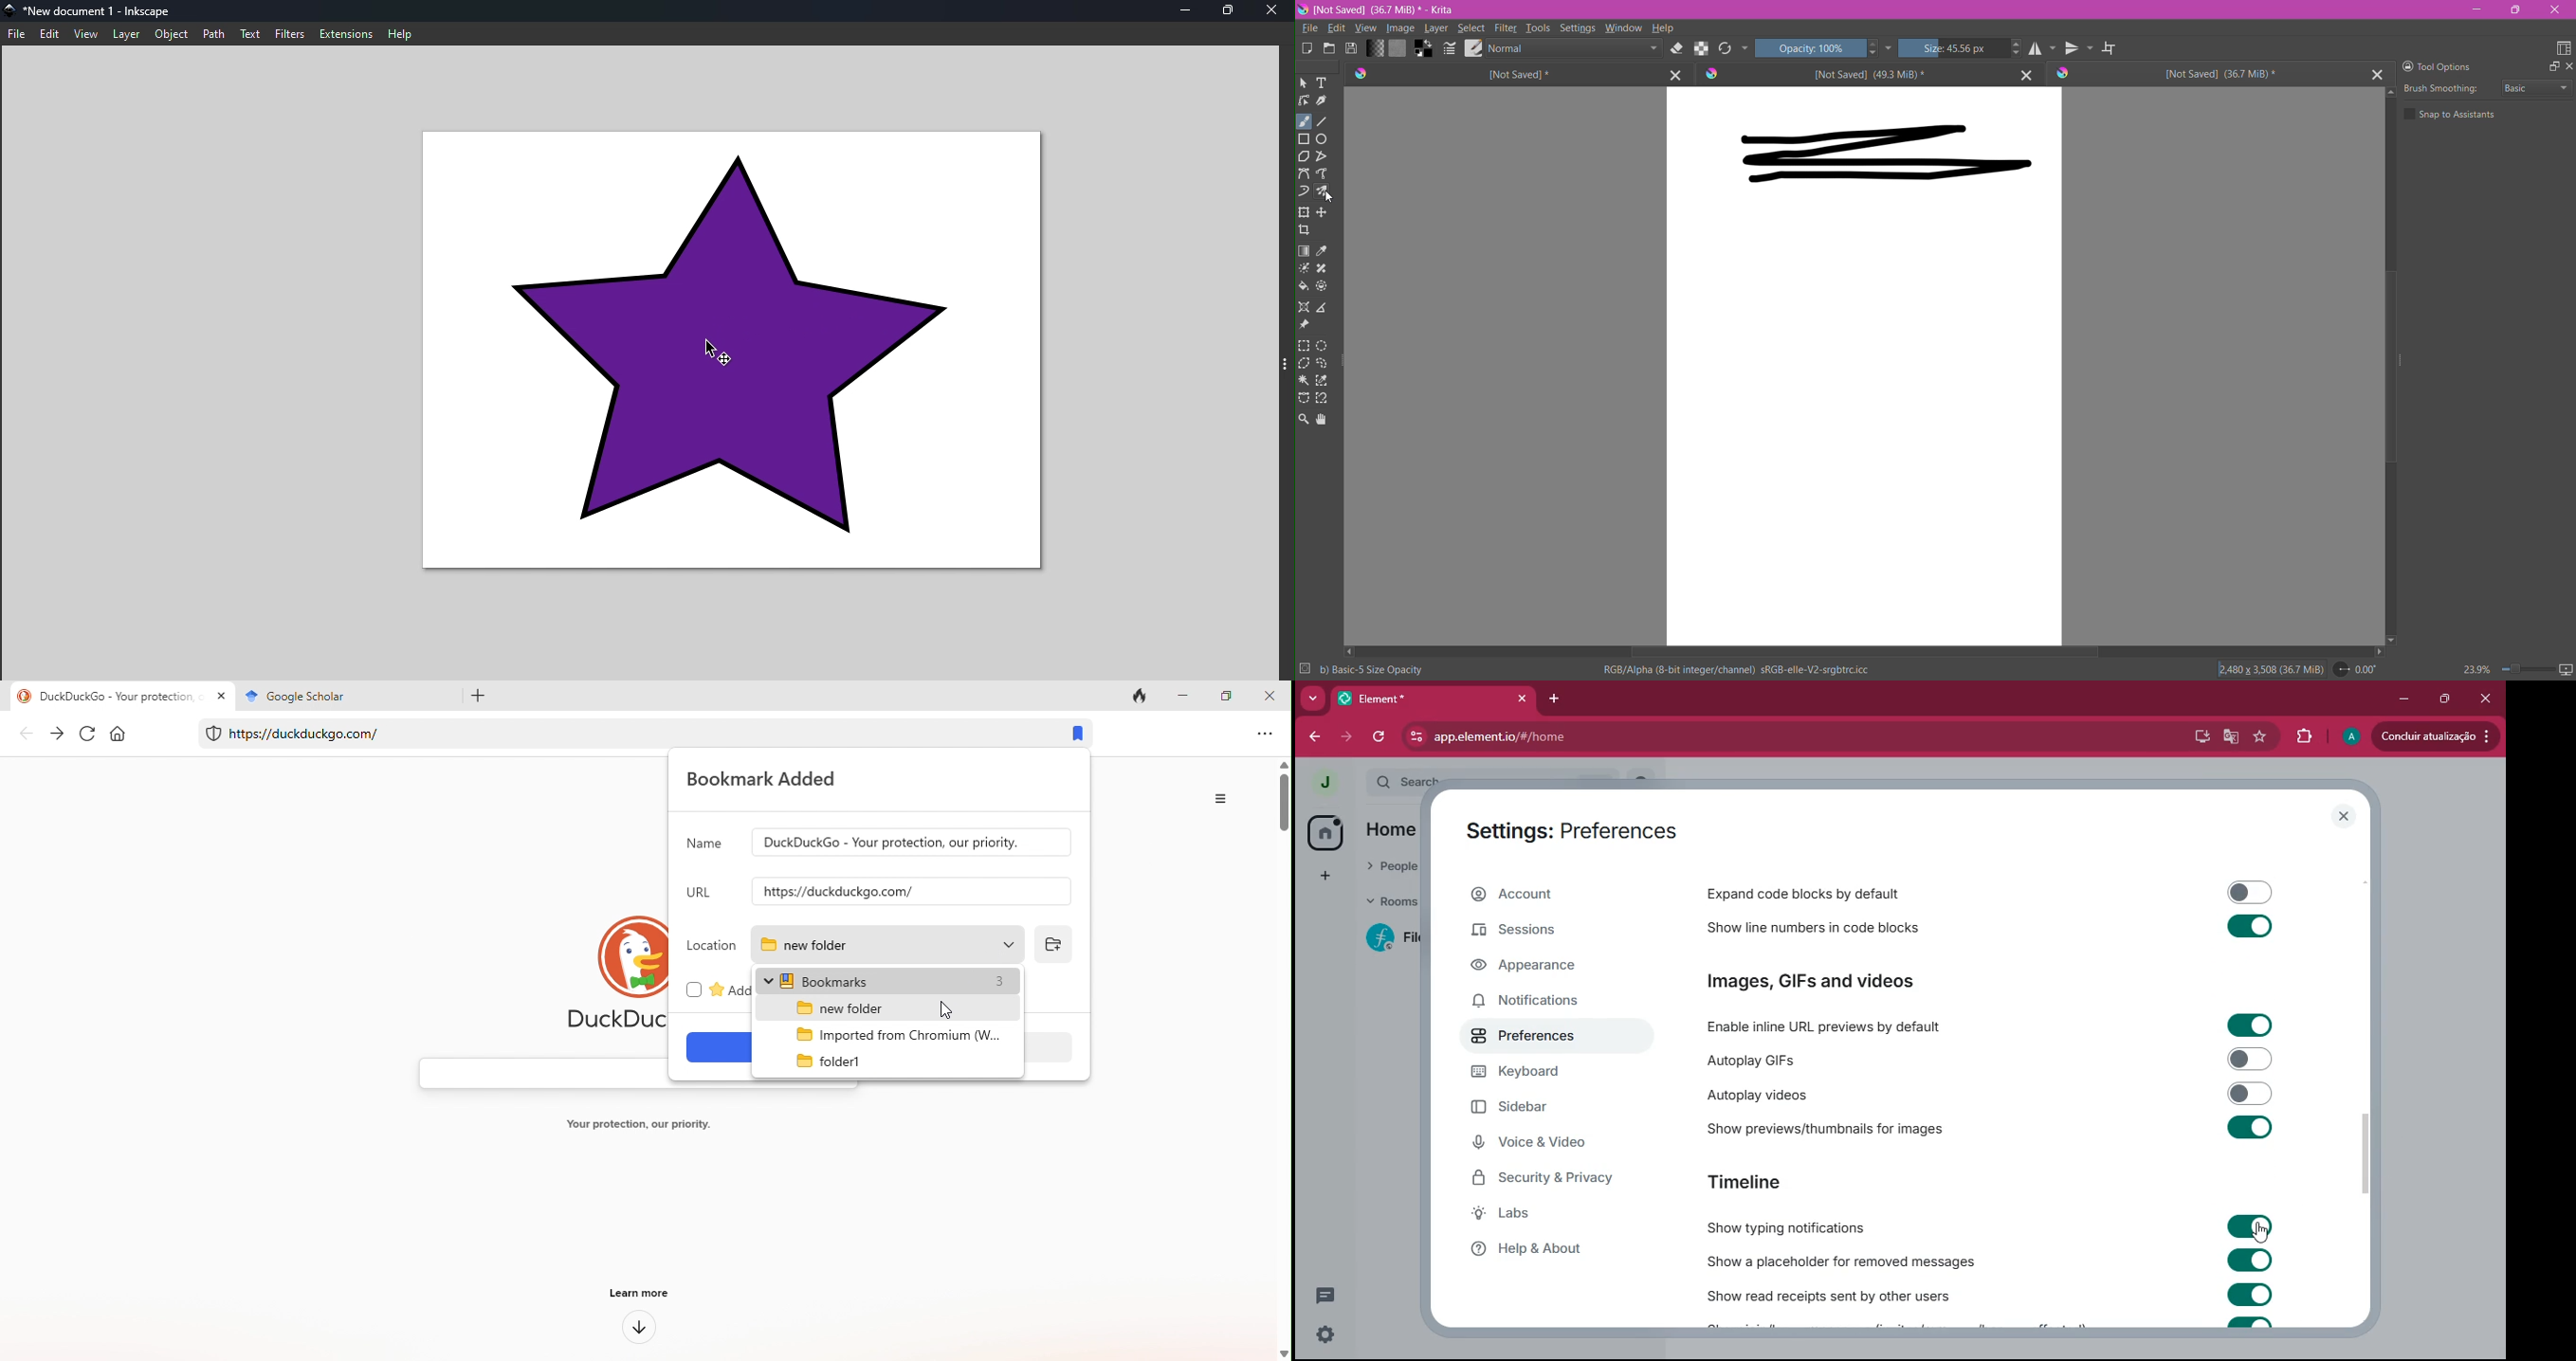  What do you see at coordinates (1473, 48) in the screenshot?
I see `Choose Brush Preset` at bounding box center [1473, 48].